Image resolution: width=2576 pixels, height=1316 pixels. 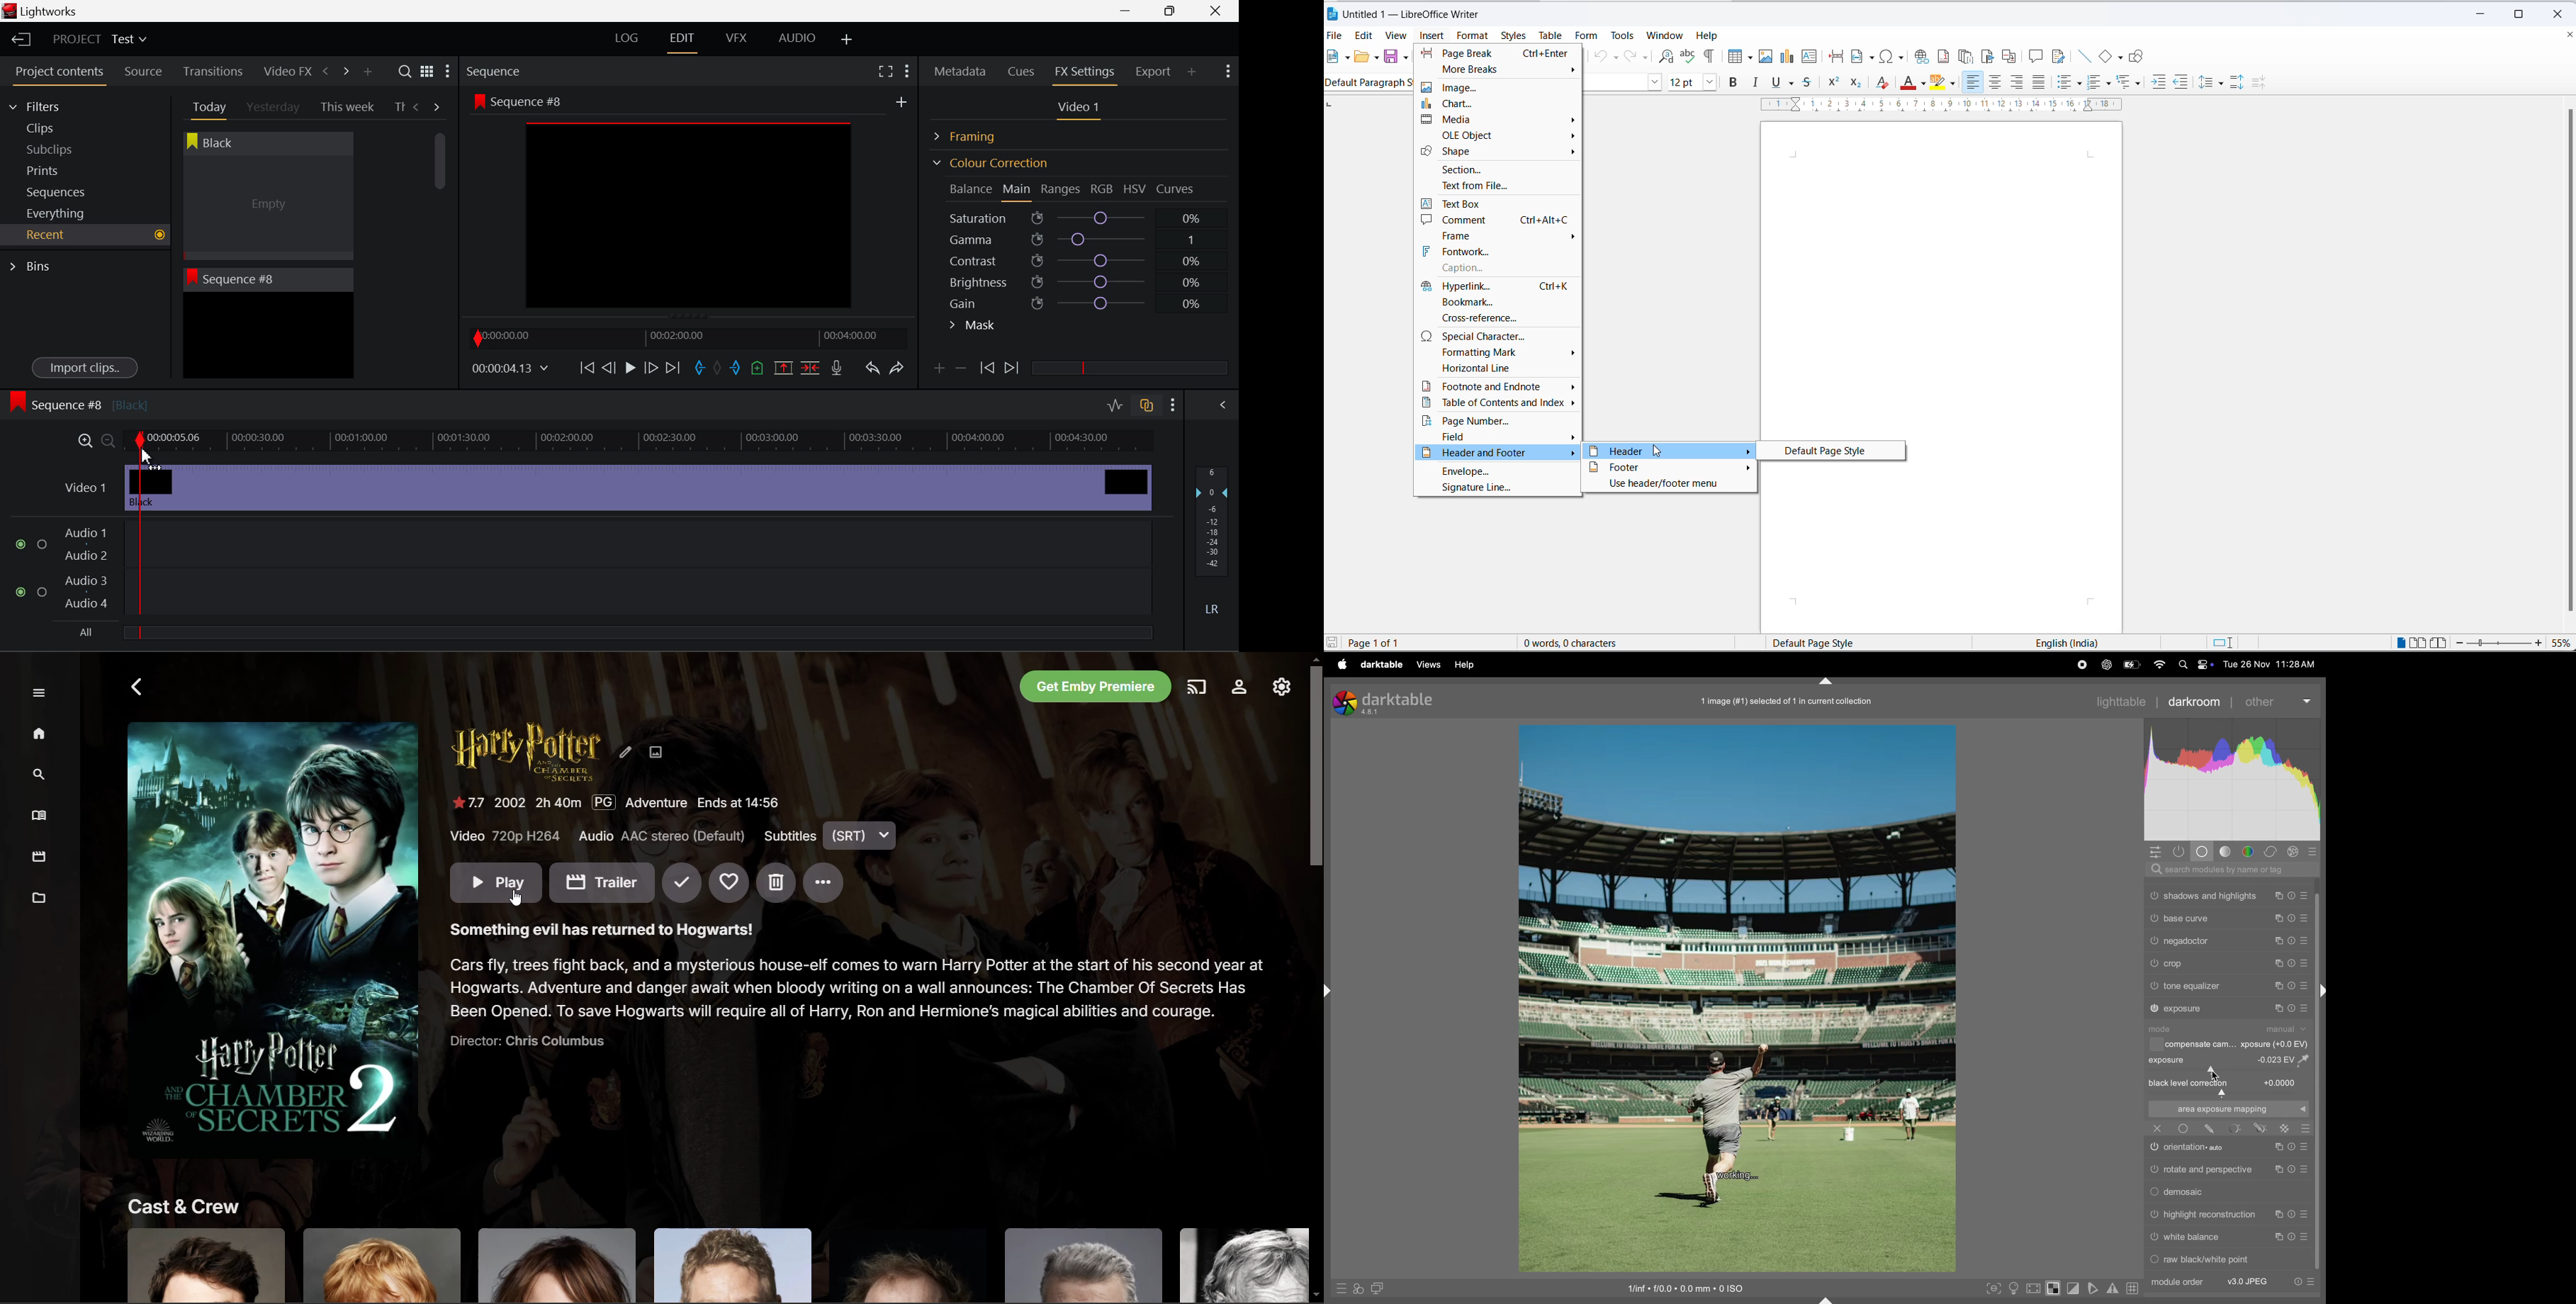 I want to click on Timeline Zoom Out, so click(x=107, y=440).